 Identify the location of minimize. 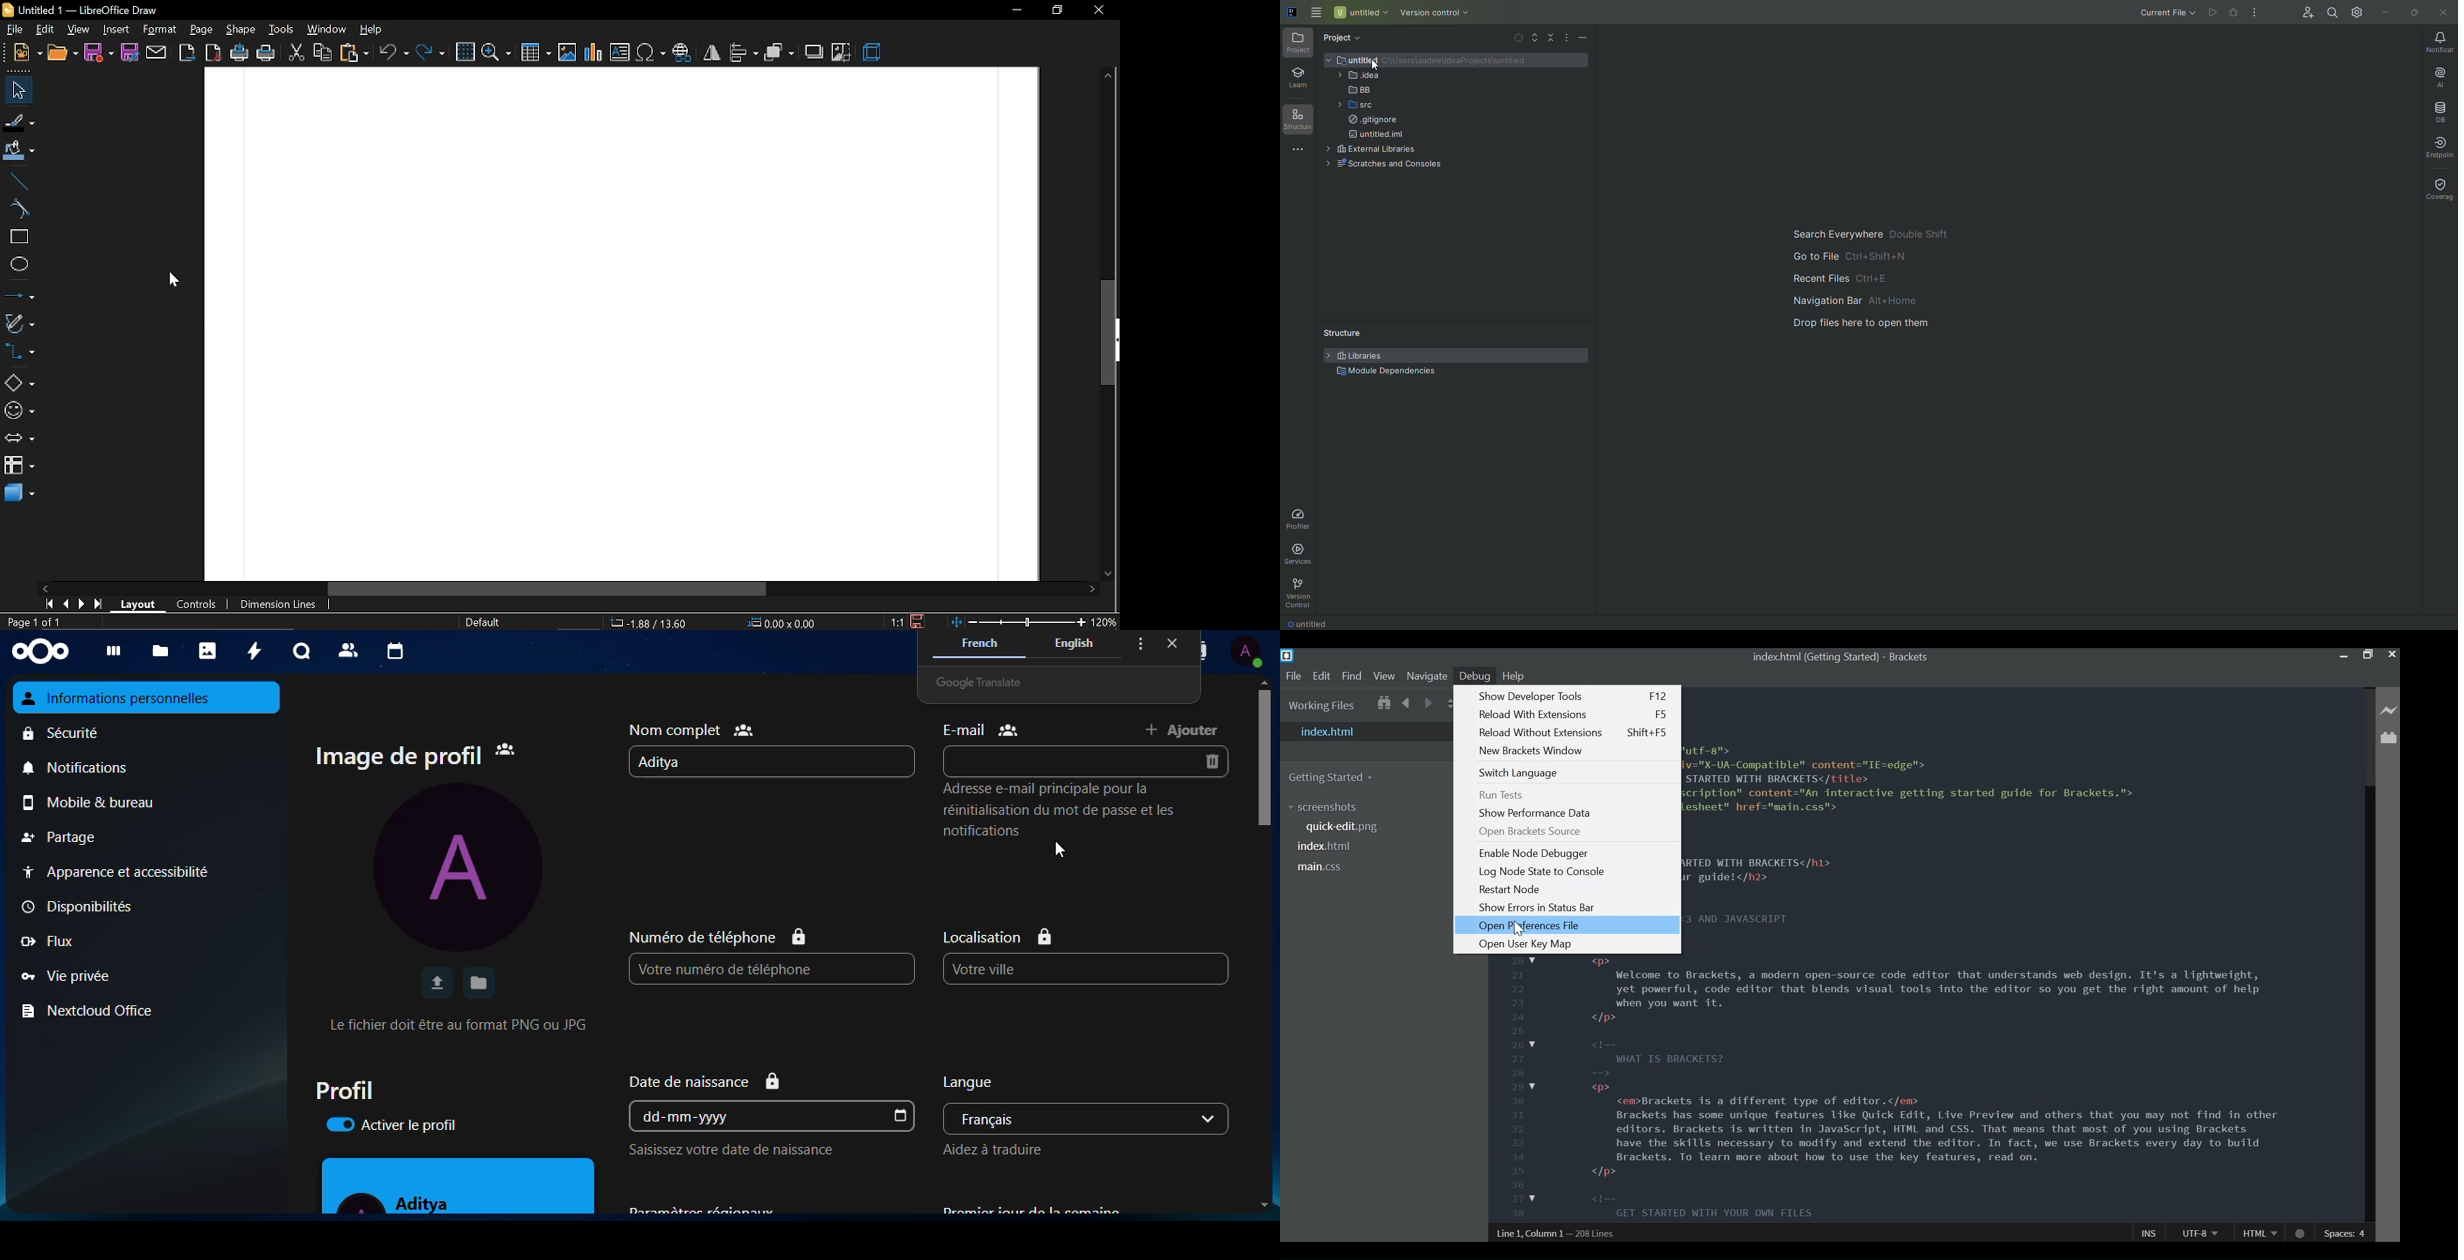
(1018, 10).